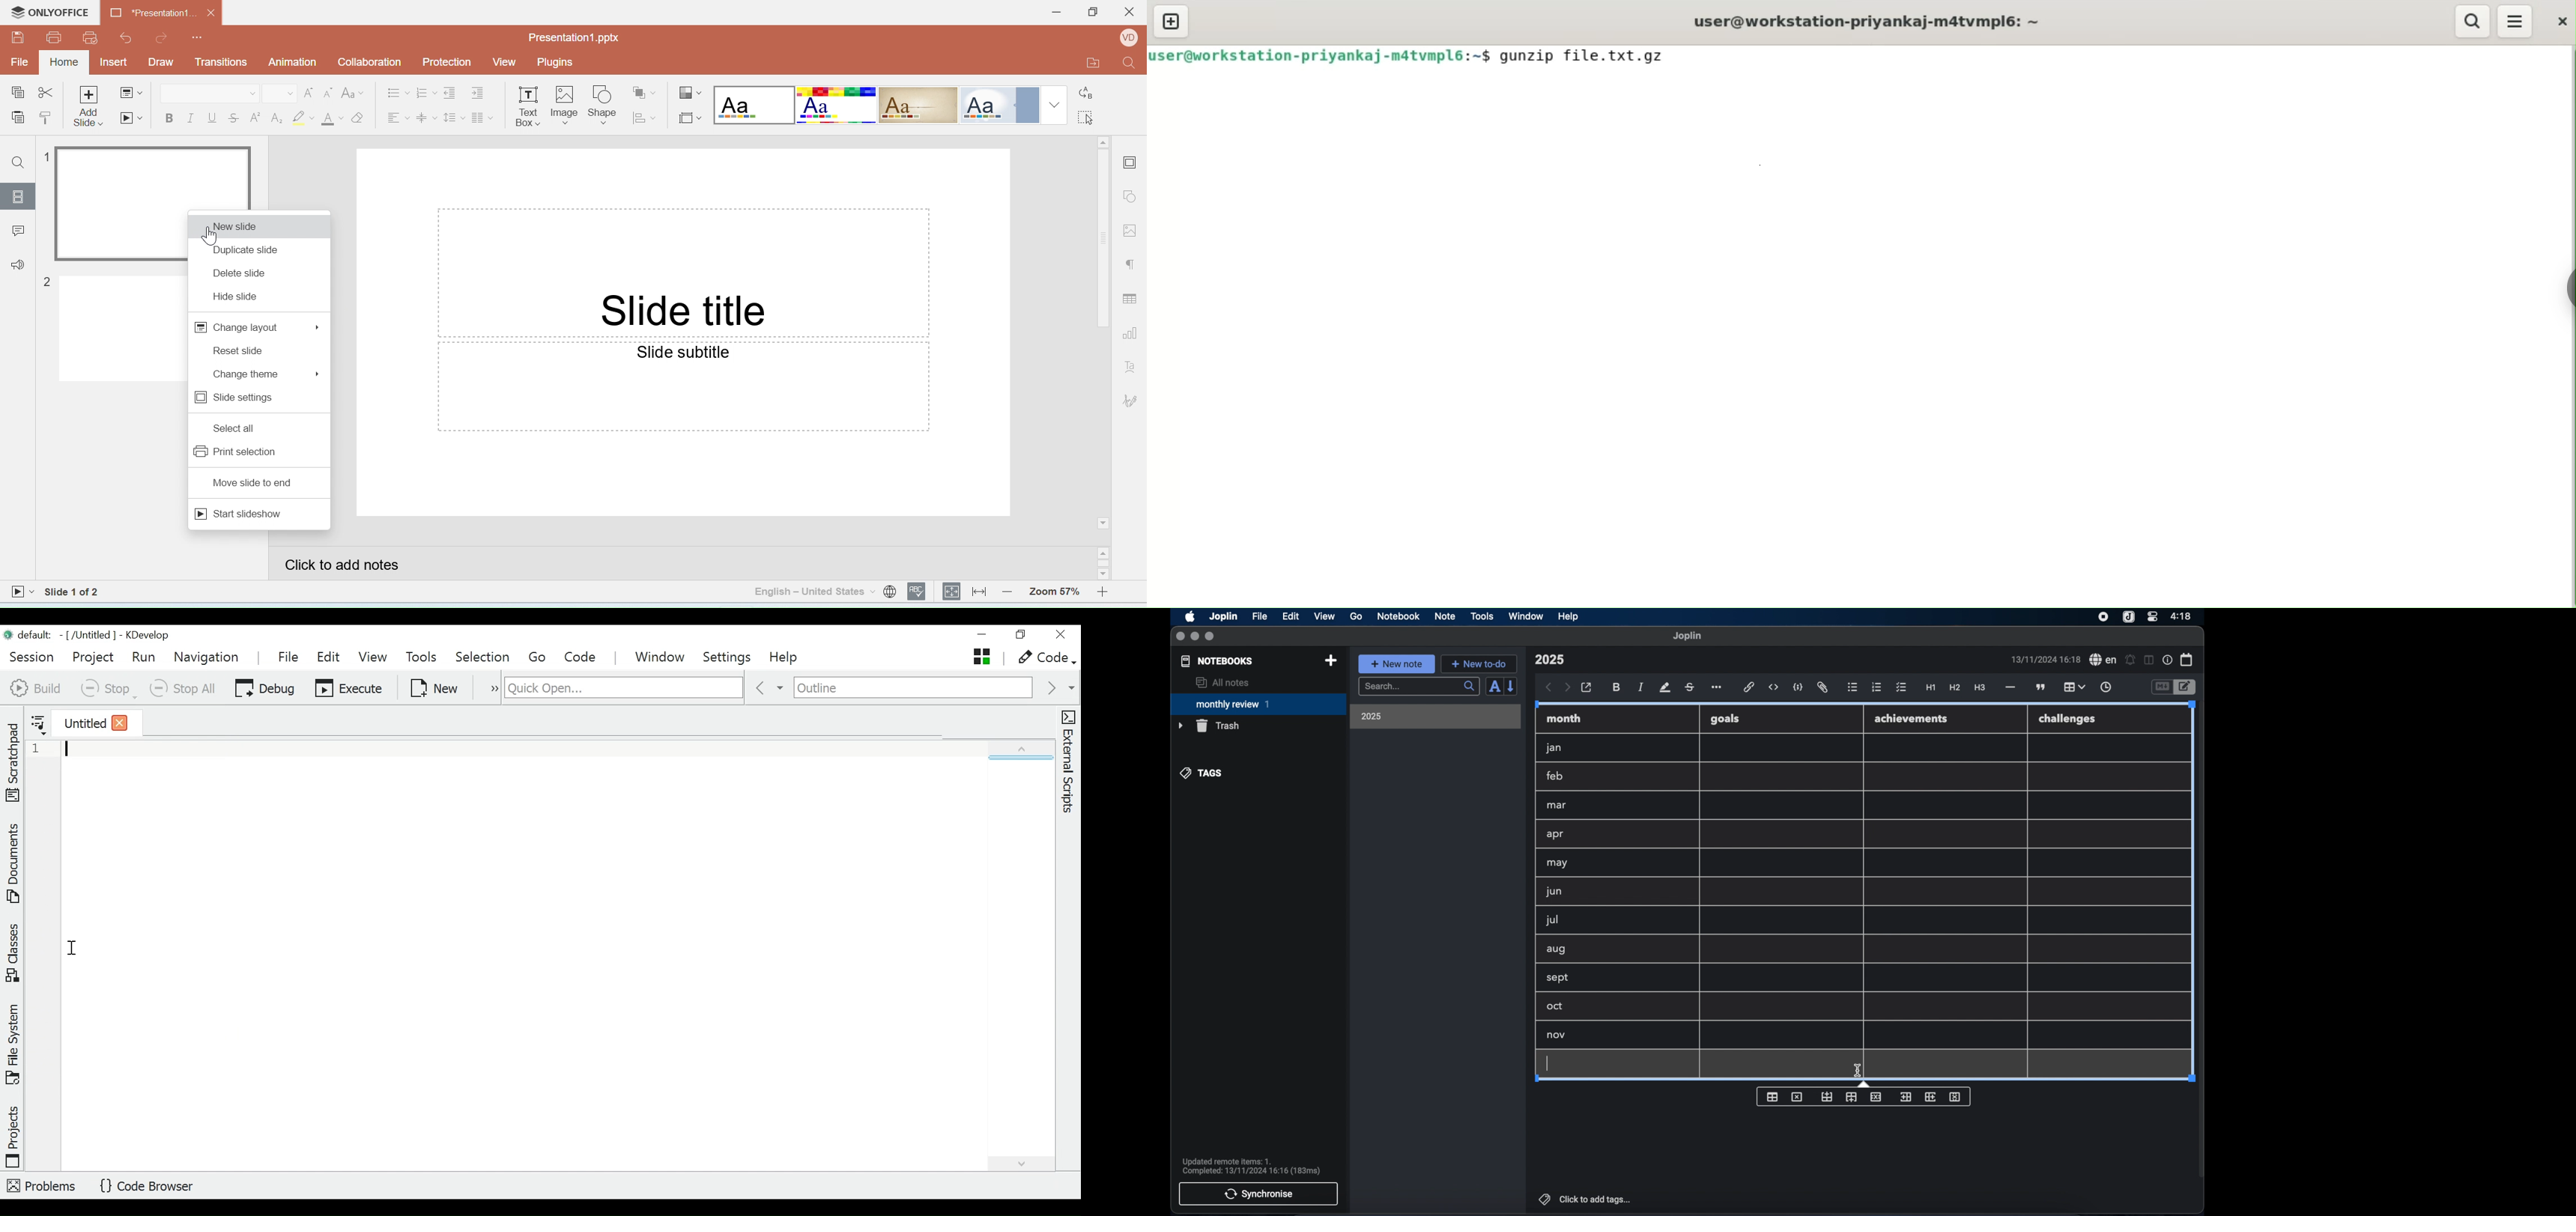 The height and width of the screenshot is (1232, 2576). What do you see at coordinates (1858, 1070) in the screenshot?
I see `I beam cursor` at bounding box center [1858, 1070].